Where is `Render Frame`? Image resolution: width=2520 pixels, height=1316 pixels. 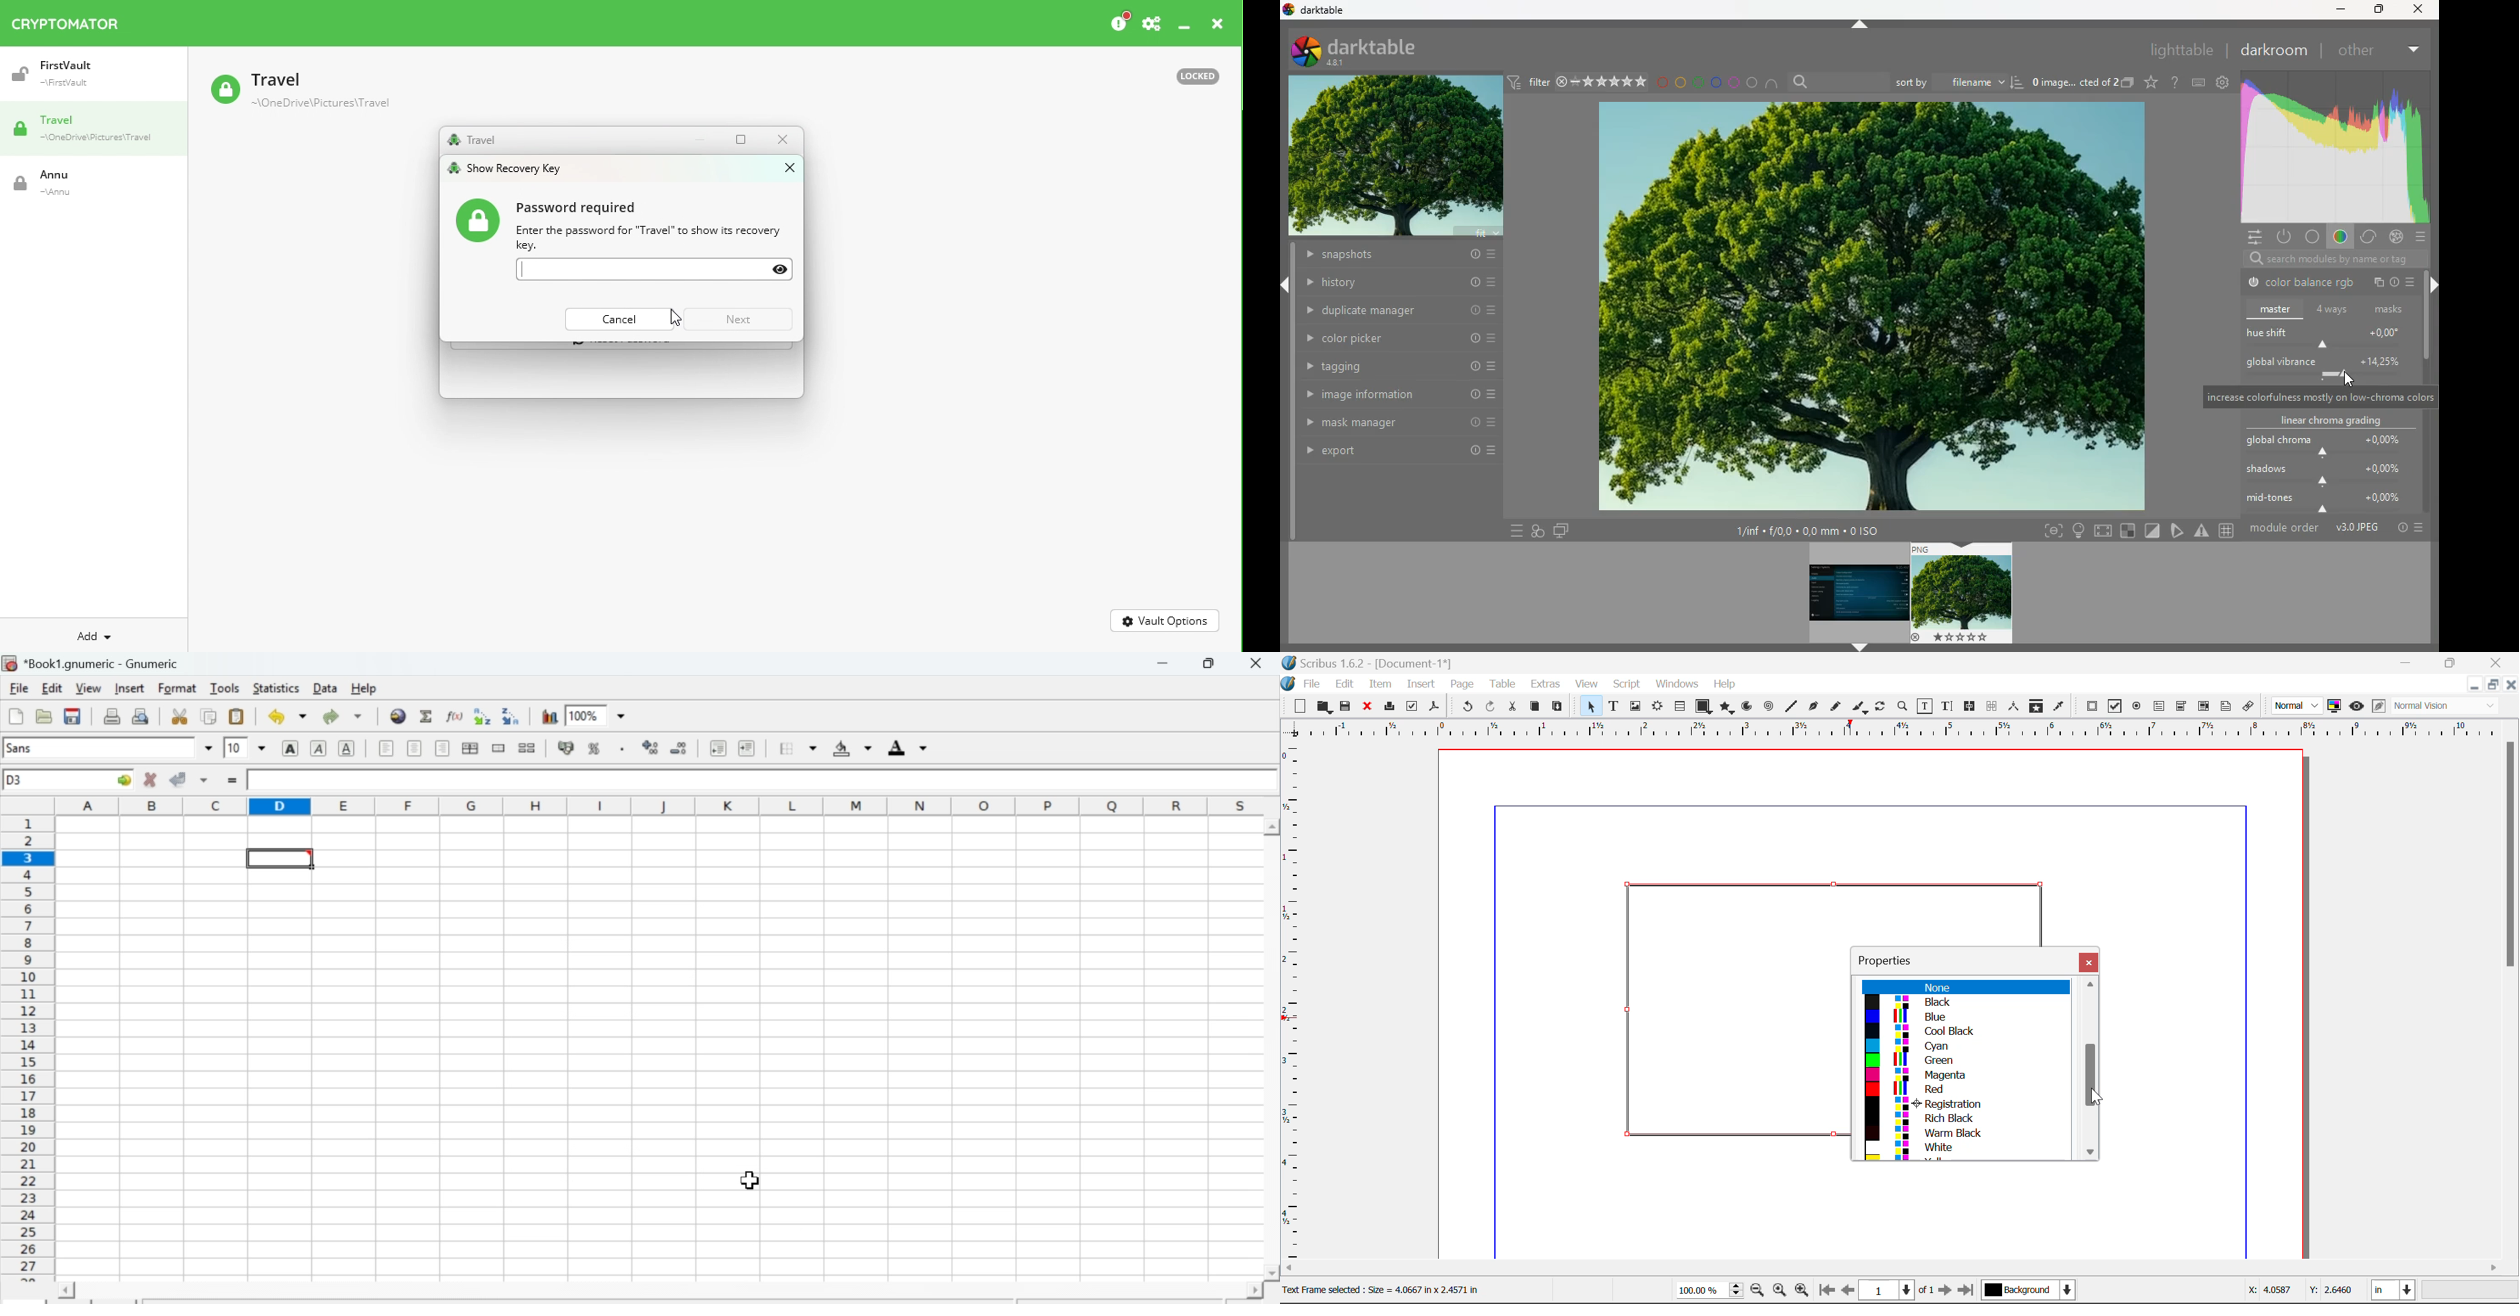
Render Frame is located at coordinates (1657, 707).